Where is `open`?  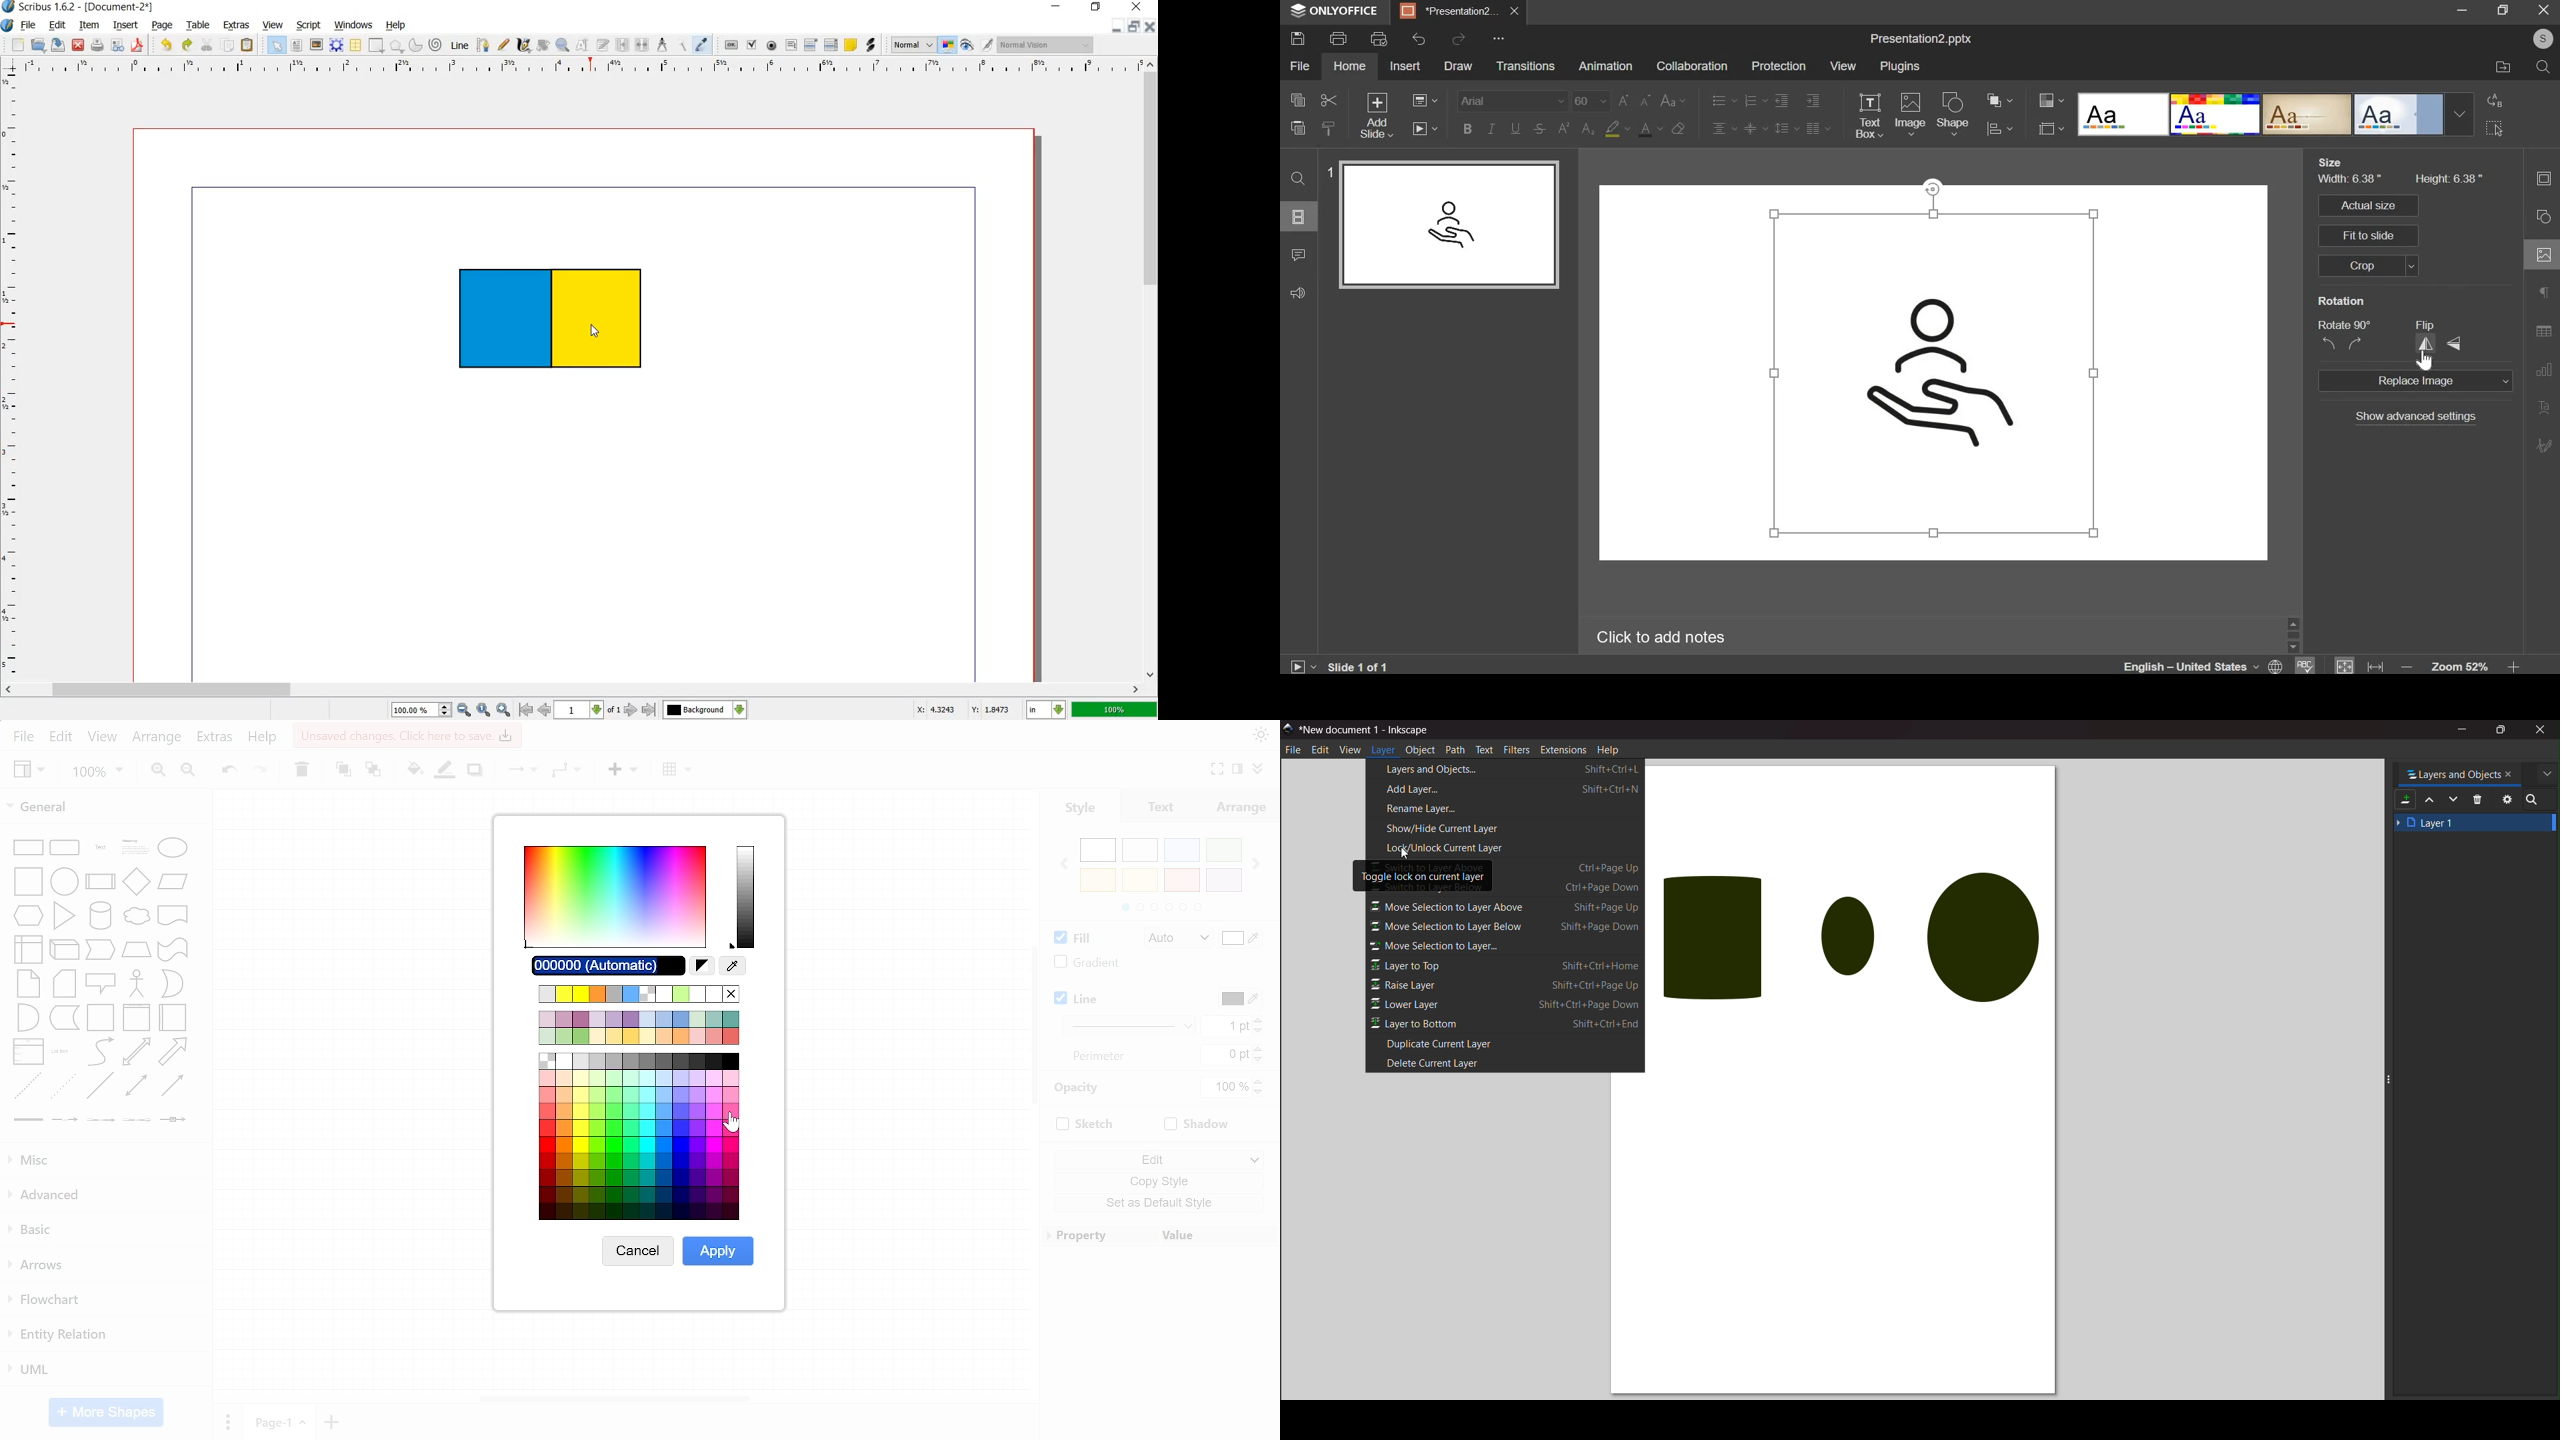
open is located at coordinates (37, 45).